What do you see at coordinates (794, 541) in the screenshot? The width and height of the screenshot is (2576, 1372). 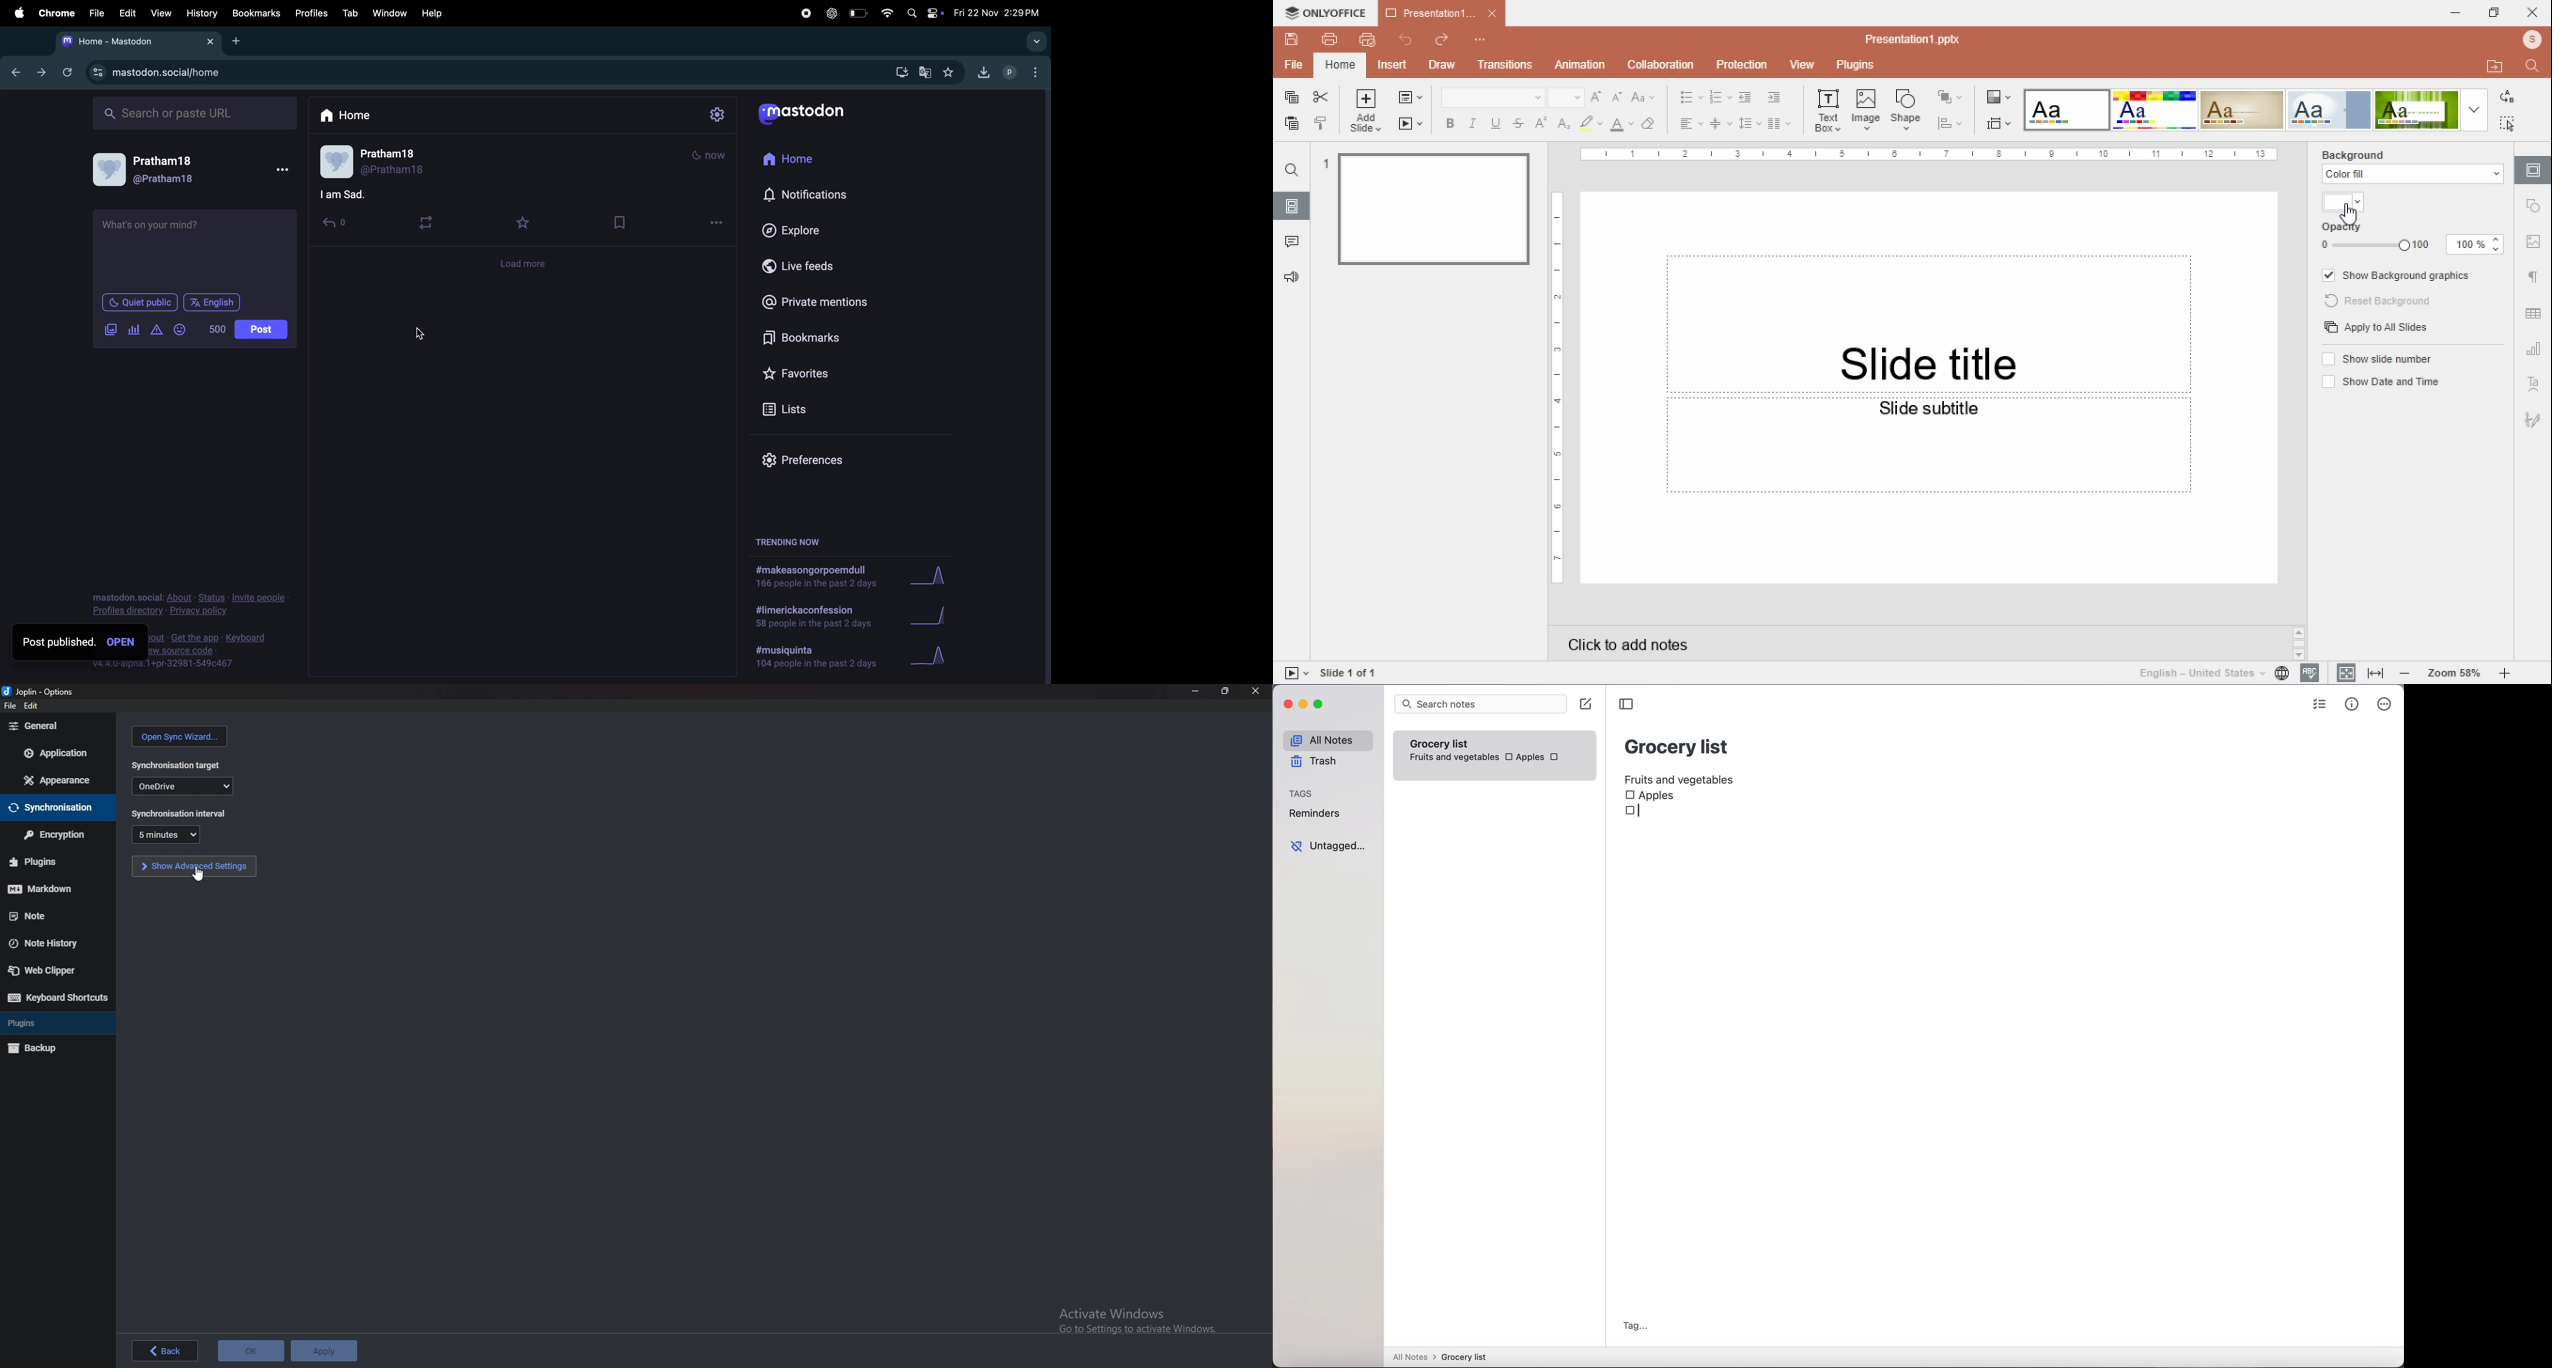 I see `trending now` at bounding box center [794, 541].